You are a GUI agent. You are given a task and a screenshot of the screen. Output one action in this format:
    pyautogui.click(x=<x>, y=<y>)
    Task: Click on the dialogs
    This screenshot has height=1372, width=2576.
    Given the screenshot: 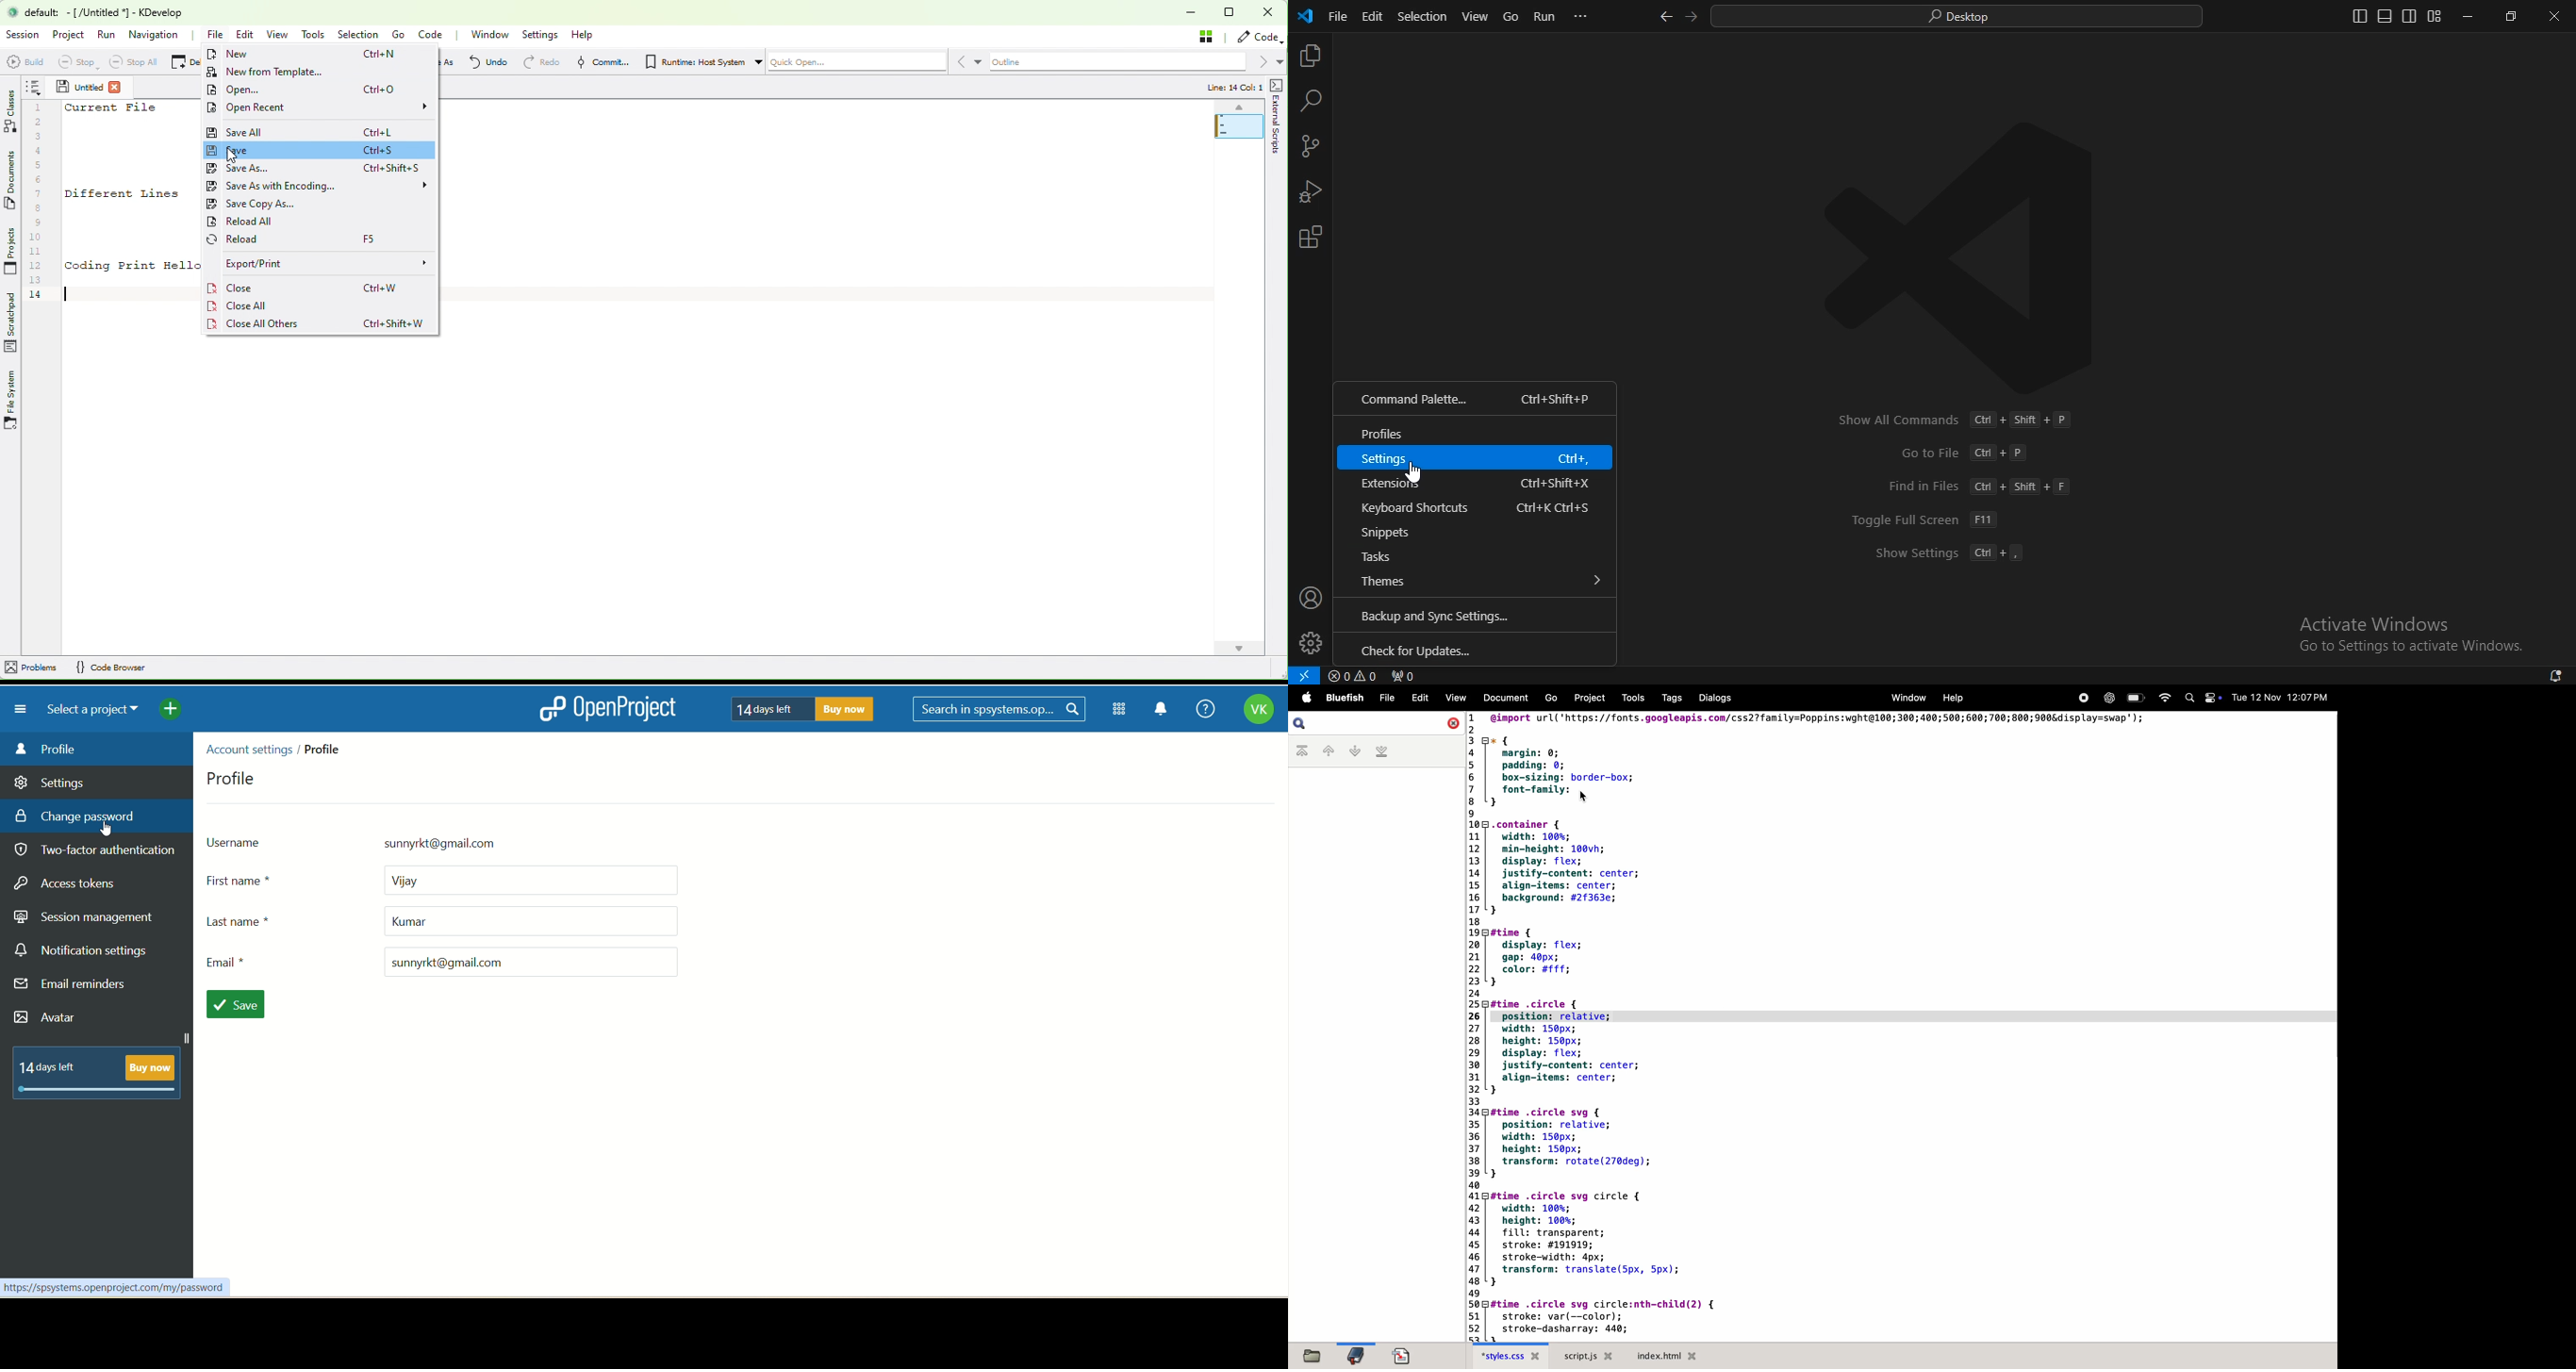 What is the action you would take?
    pyautogui.click(x=1713, y=698)
    